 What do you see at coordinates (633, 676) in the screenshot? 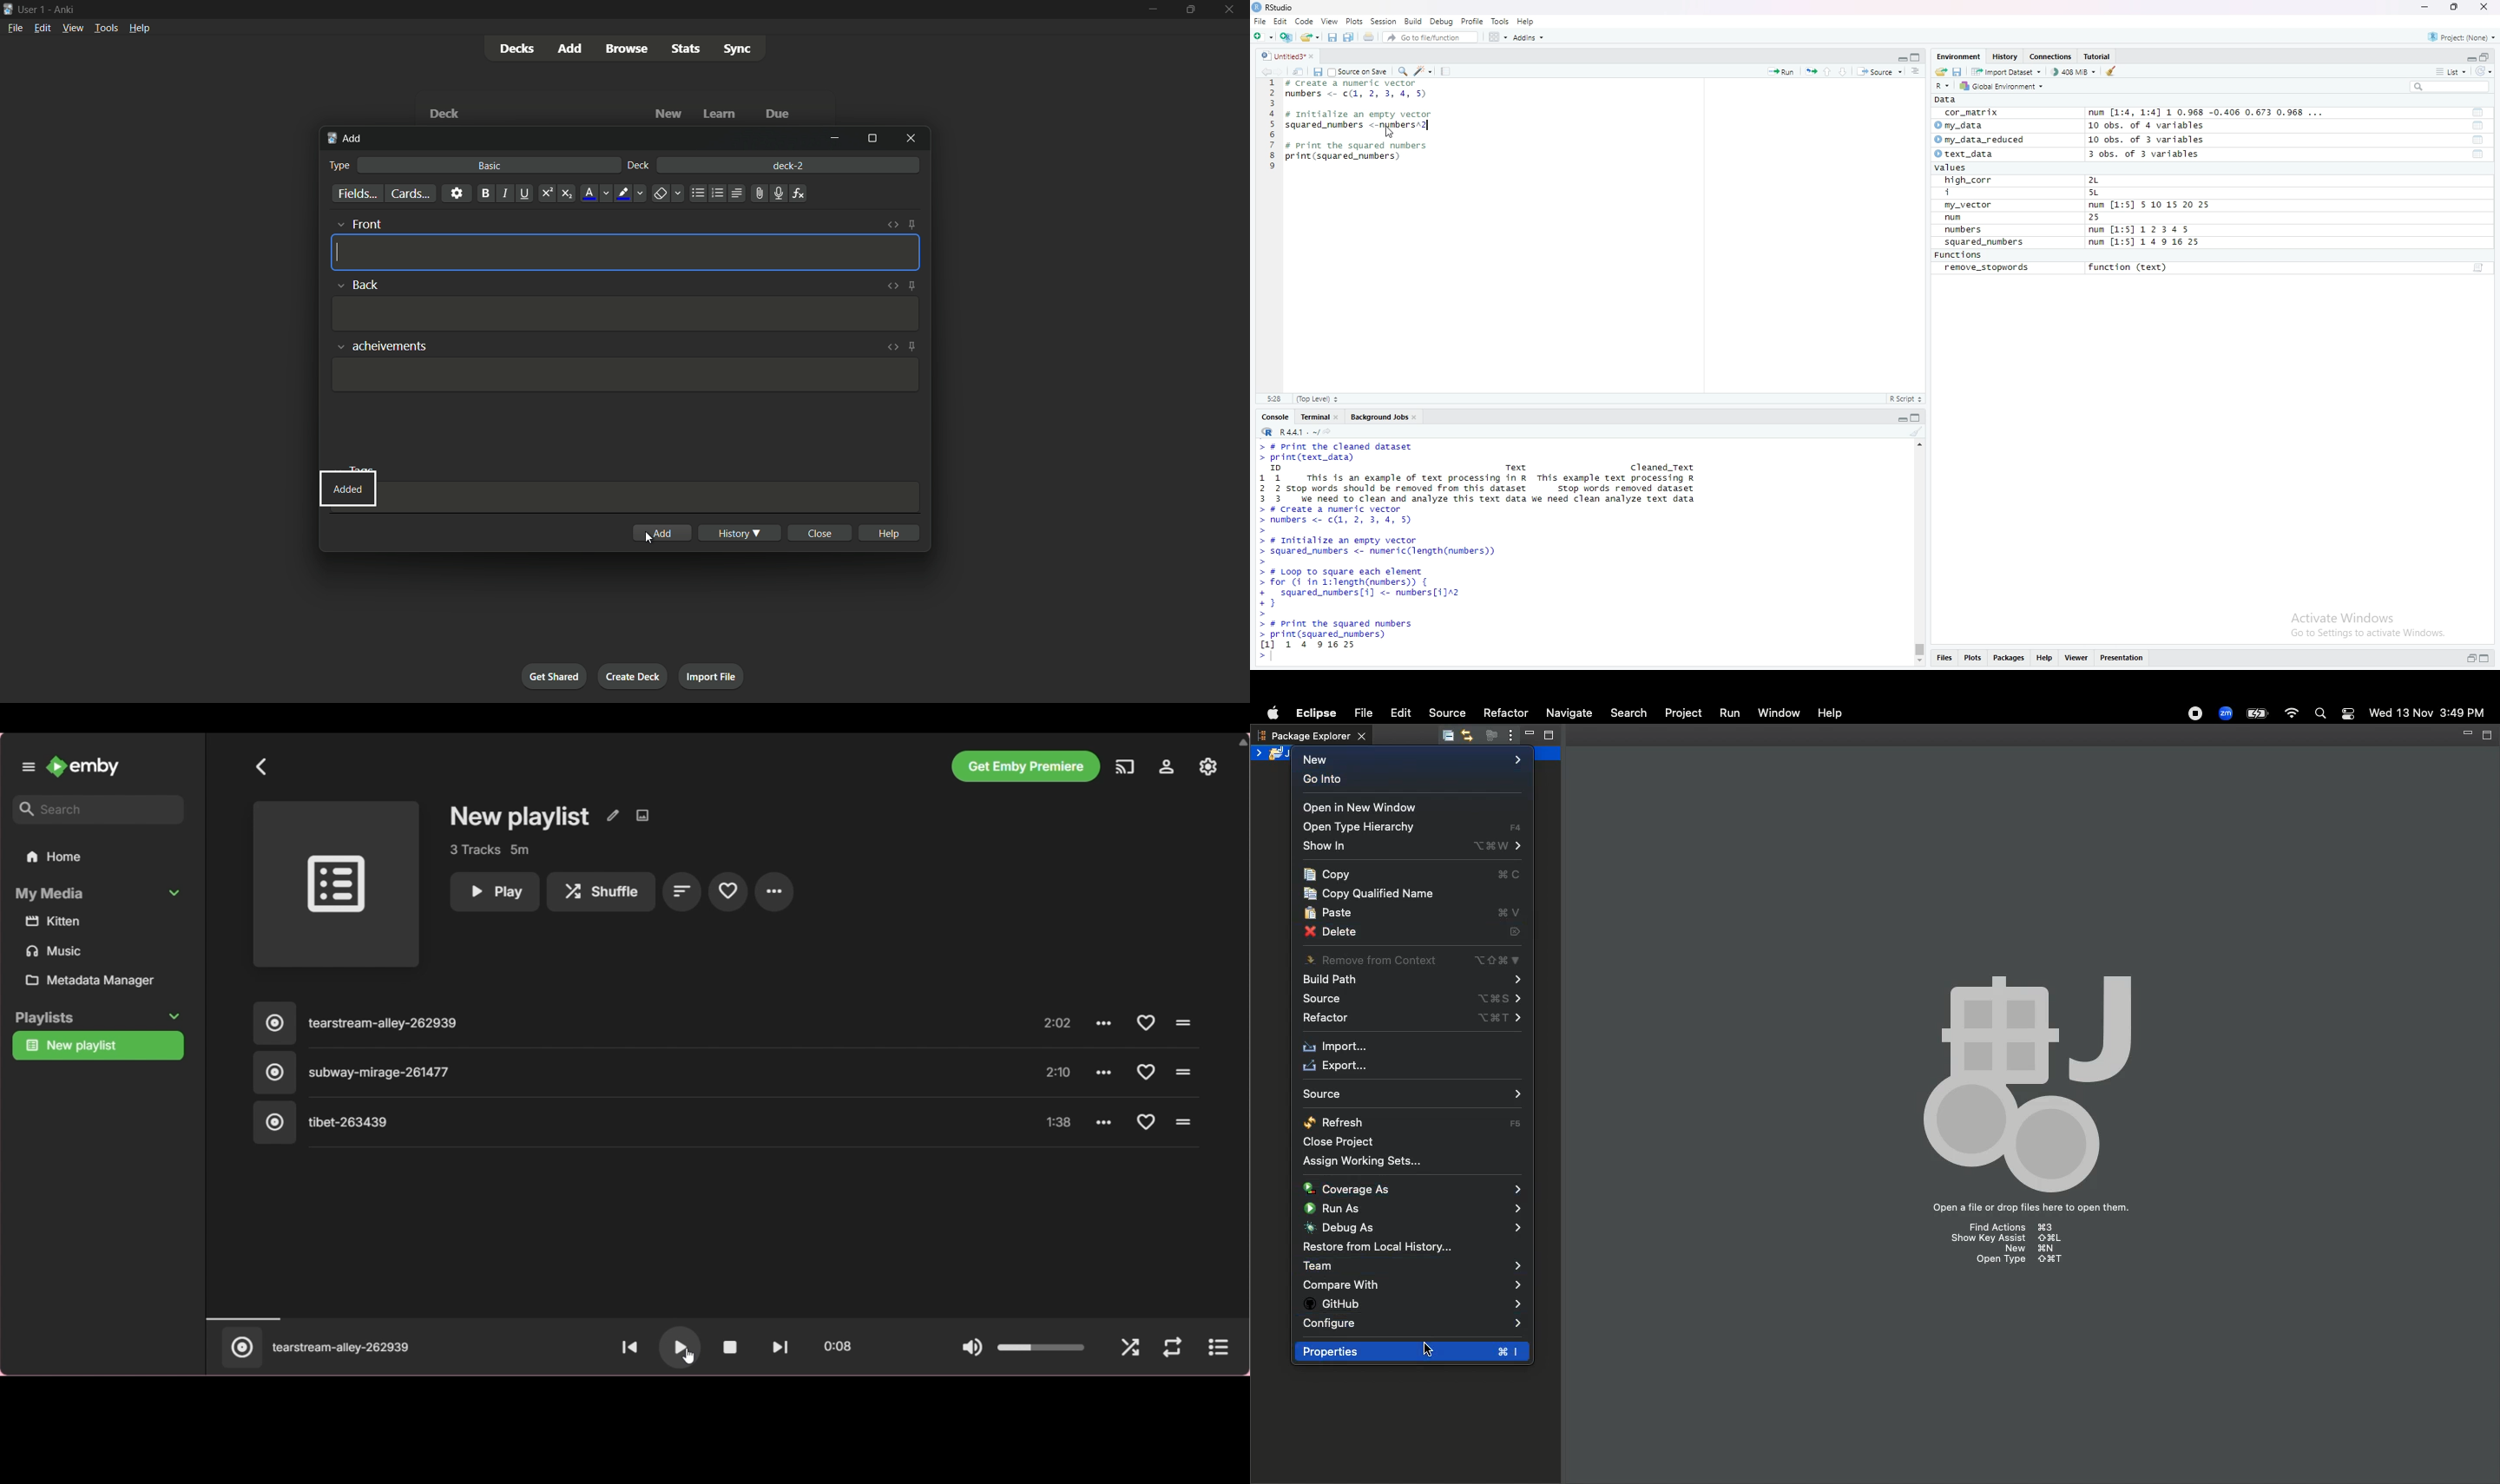
I see `create deck` at bounding box center [633, 676].